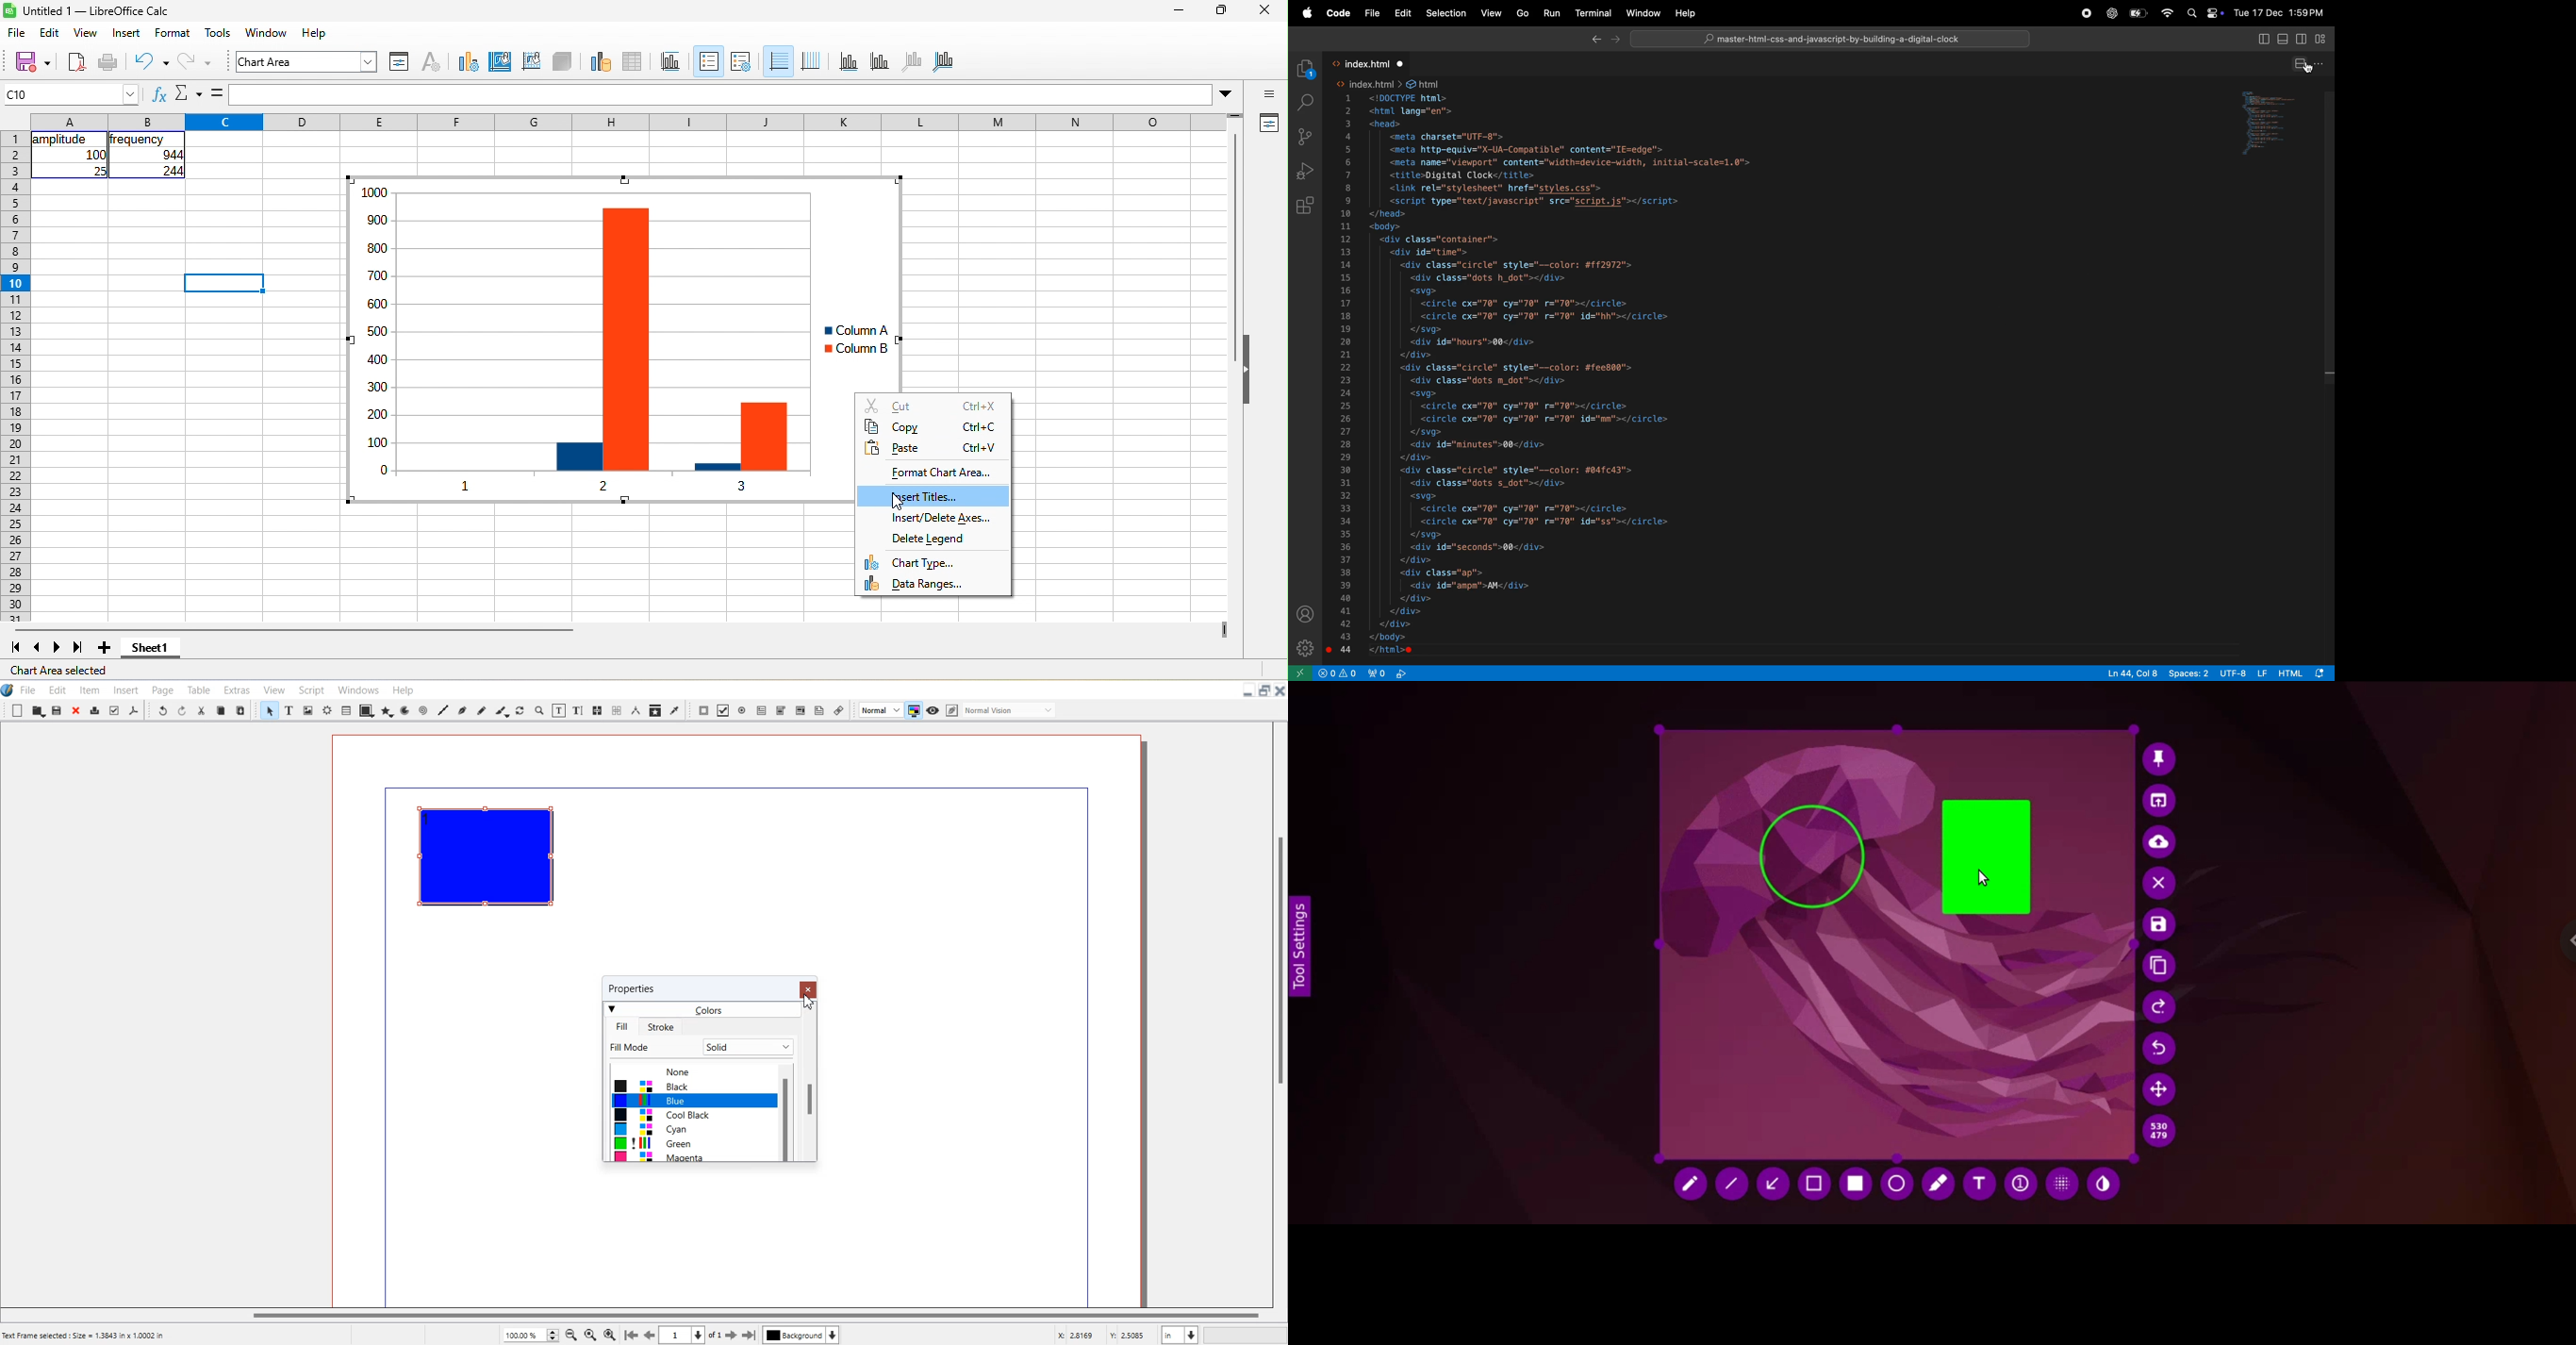 The image size is (2576, 1372). What do you see at coordinates (38, 711) in the screenshot?
I see `Open` at bounding box center [38, 711].